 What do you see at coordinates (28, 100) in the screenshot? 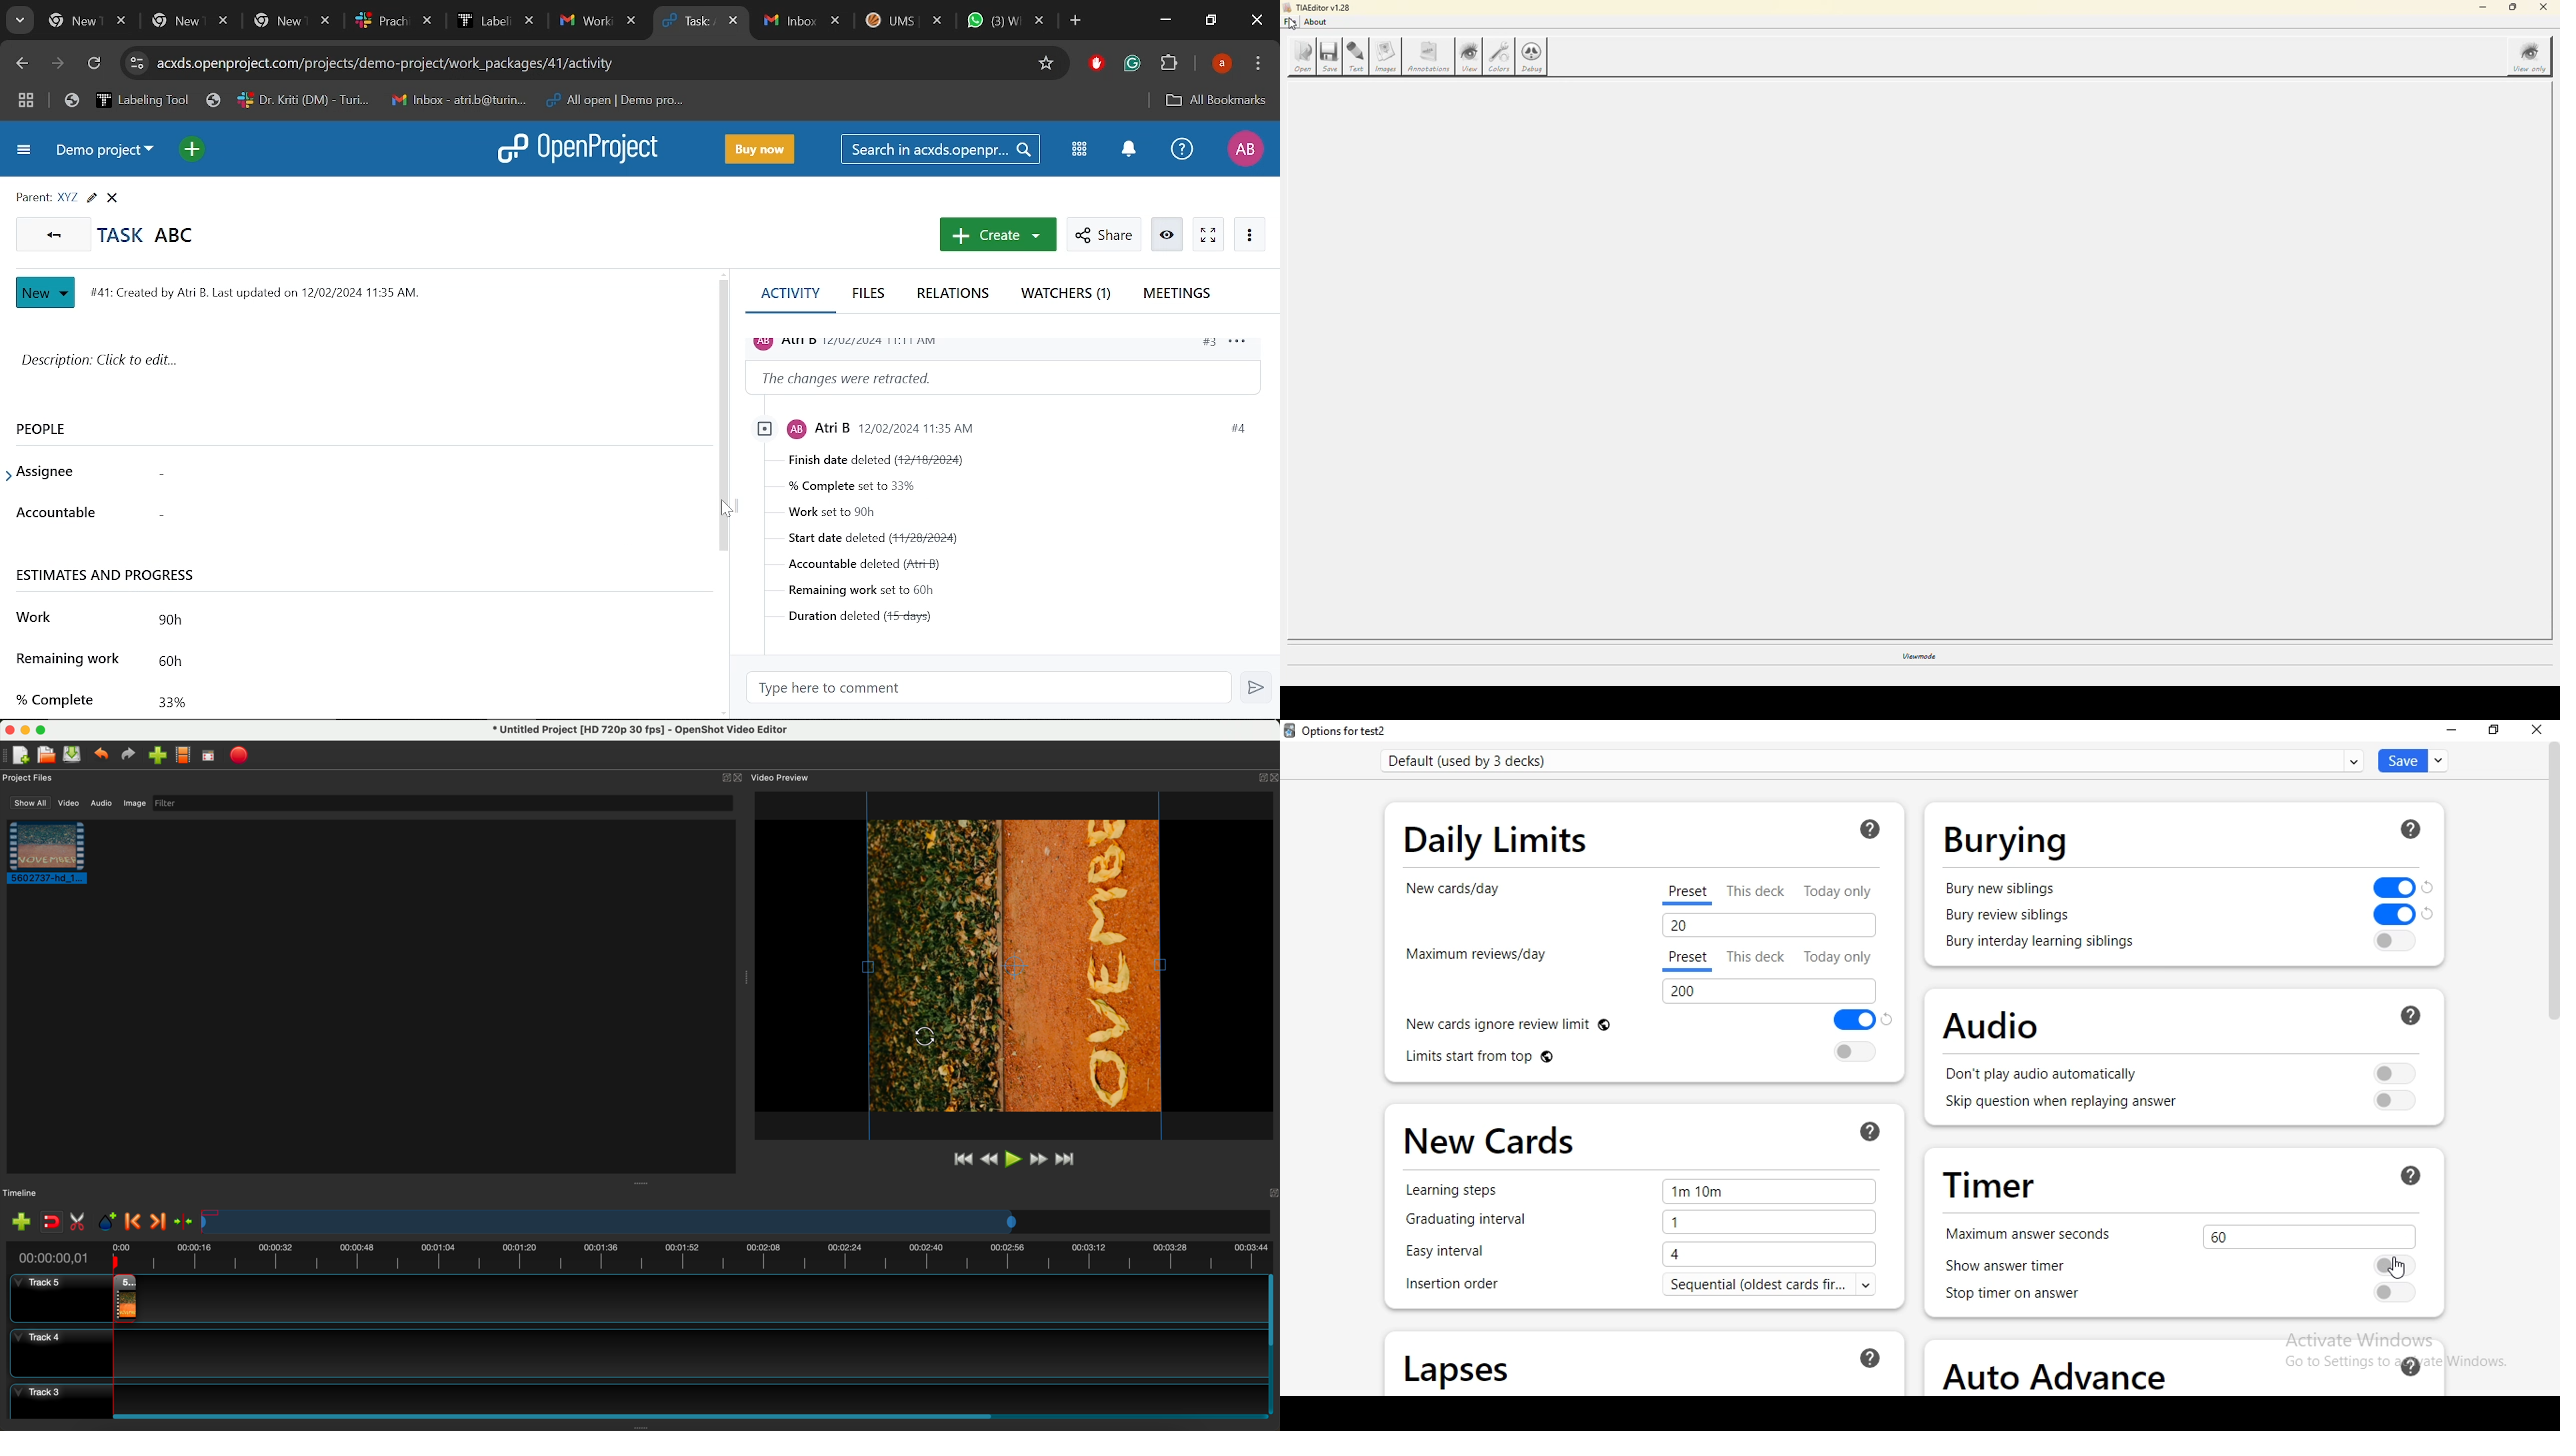
I see `Tab groups` at bounding box center [28, 100].